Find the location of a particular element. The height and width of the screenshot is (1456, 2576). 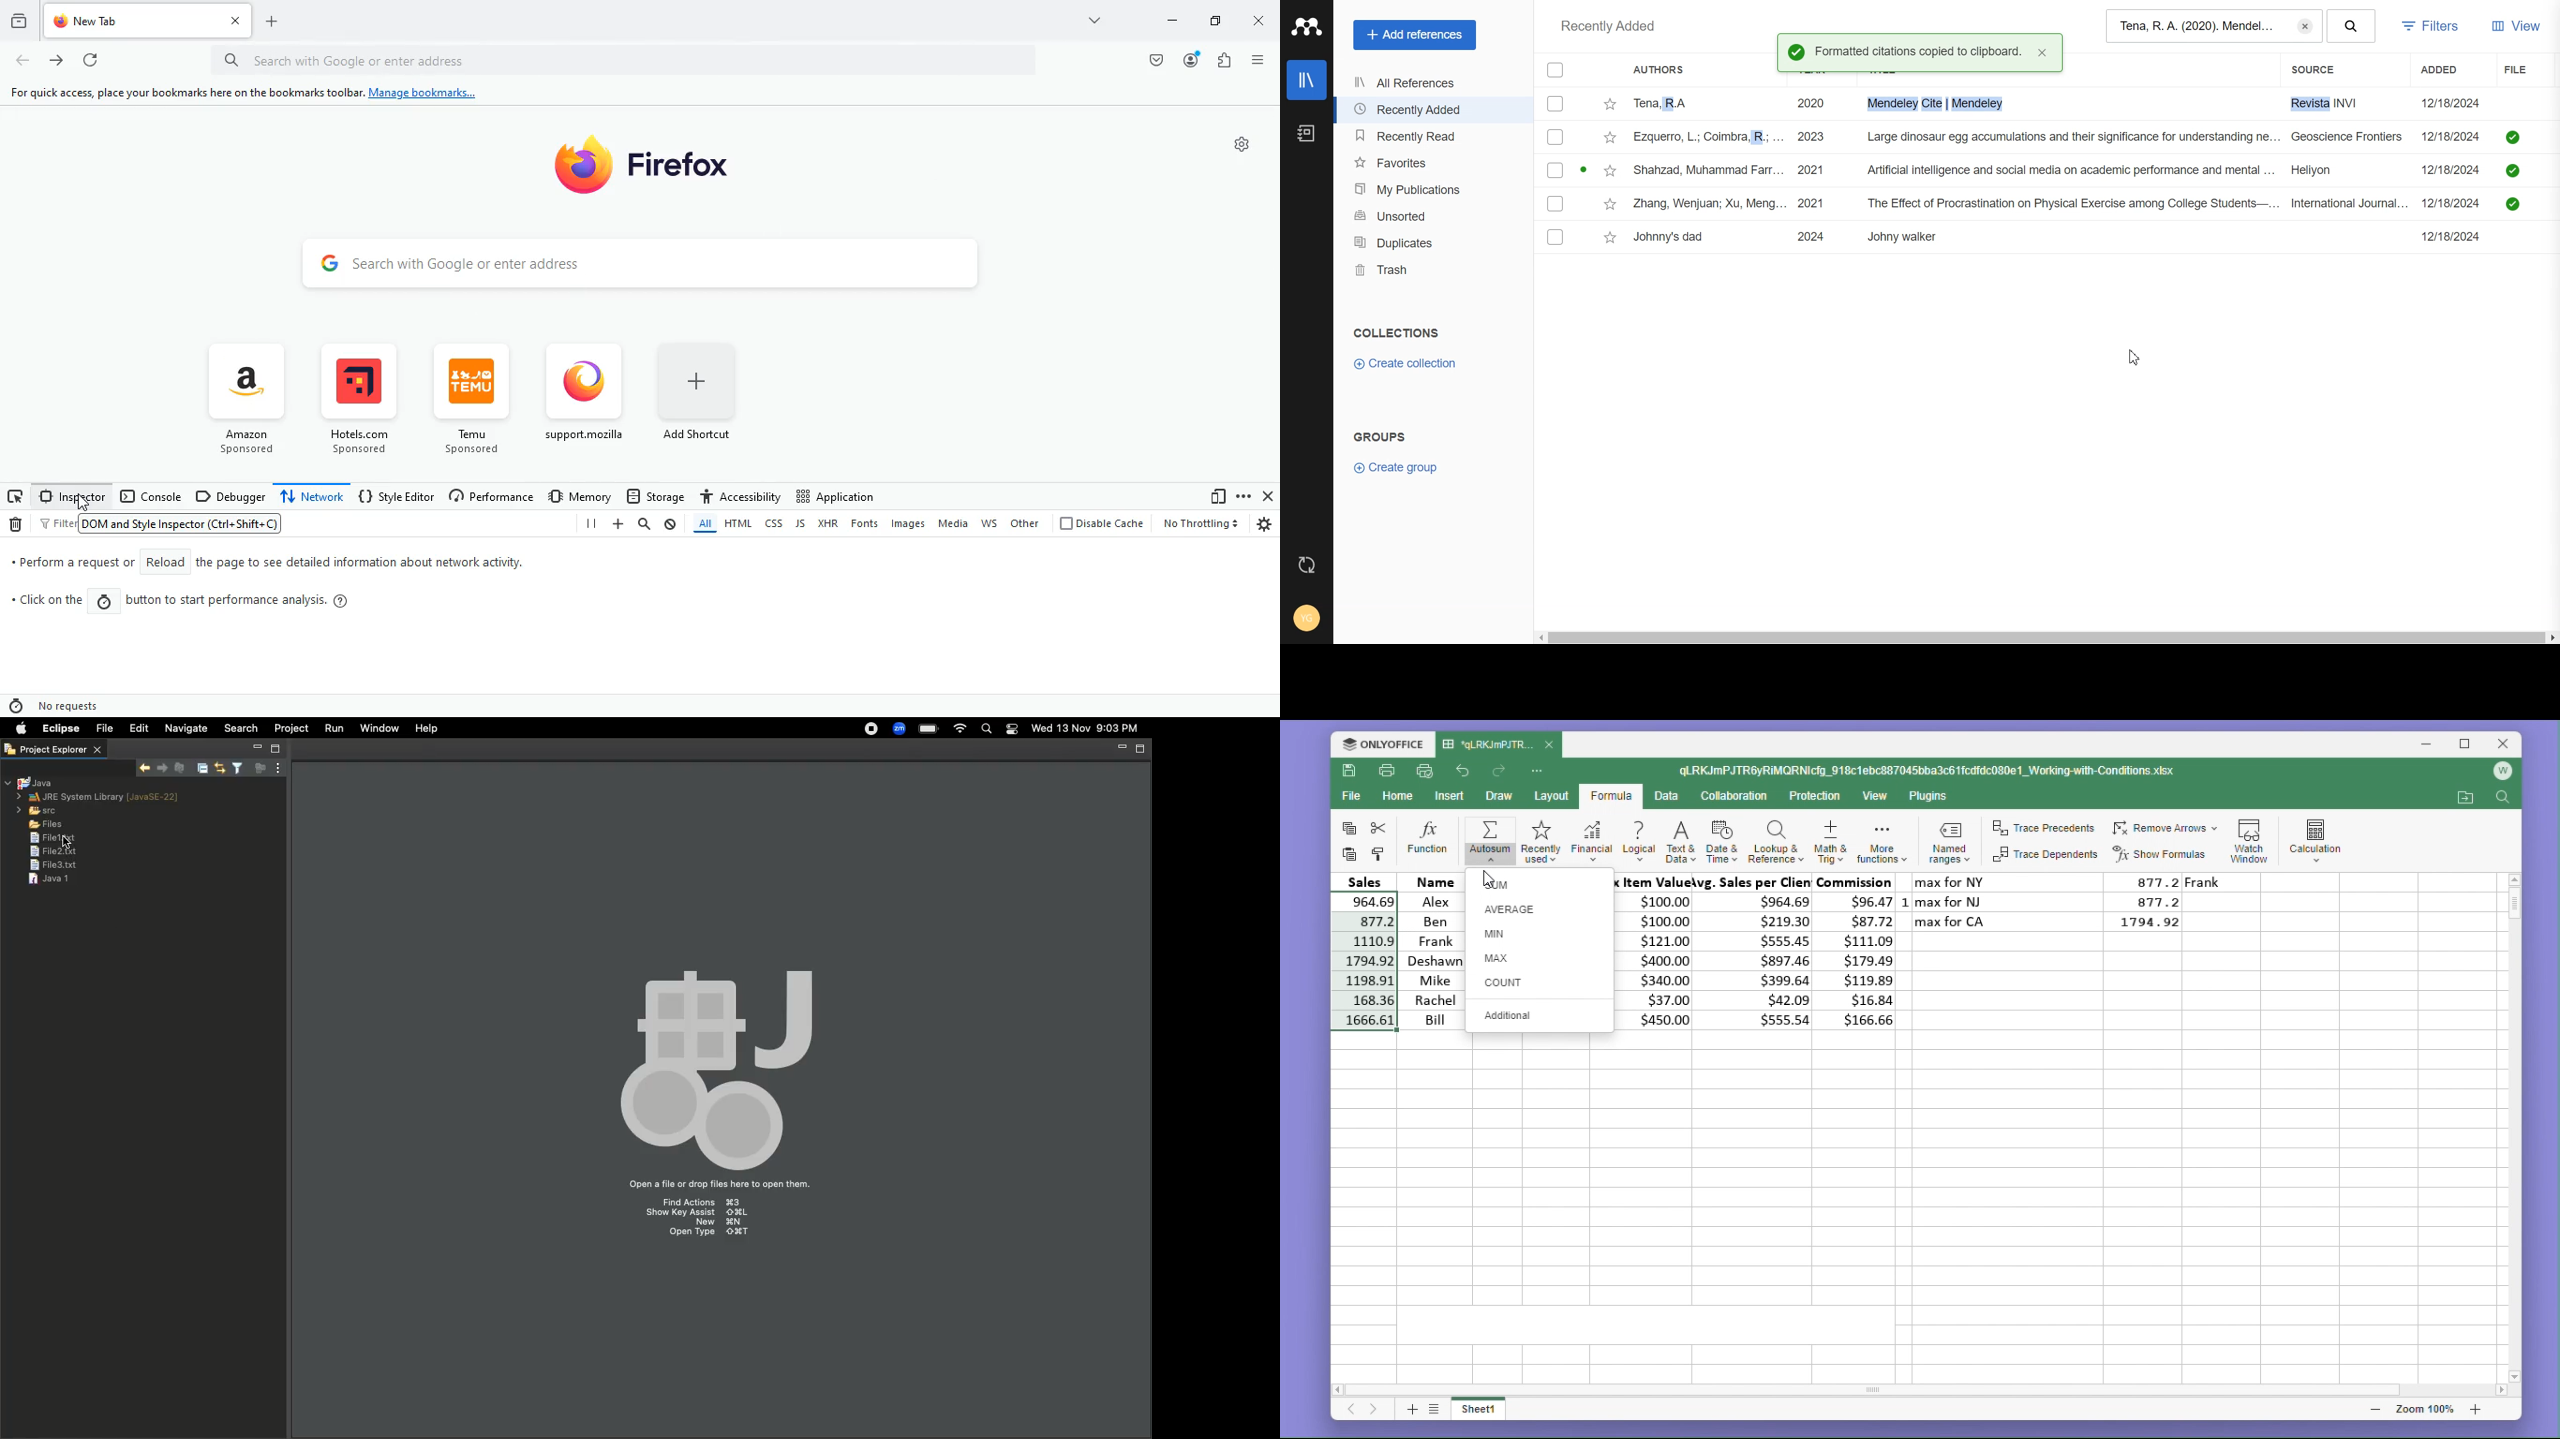

close is located at coordinates (2043, 53).